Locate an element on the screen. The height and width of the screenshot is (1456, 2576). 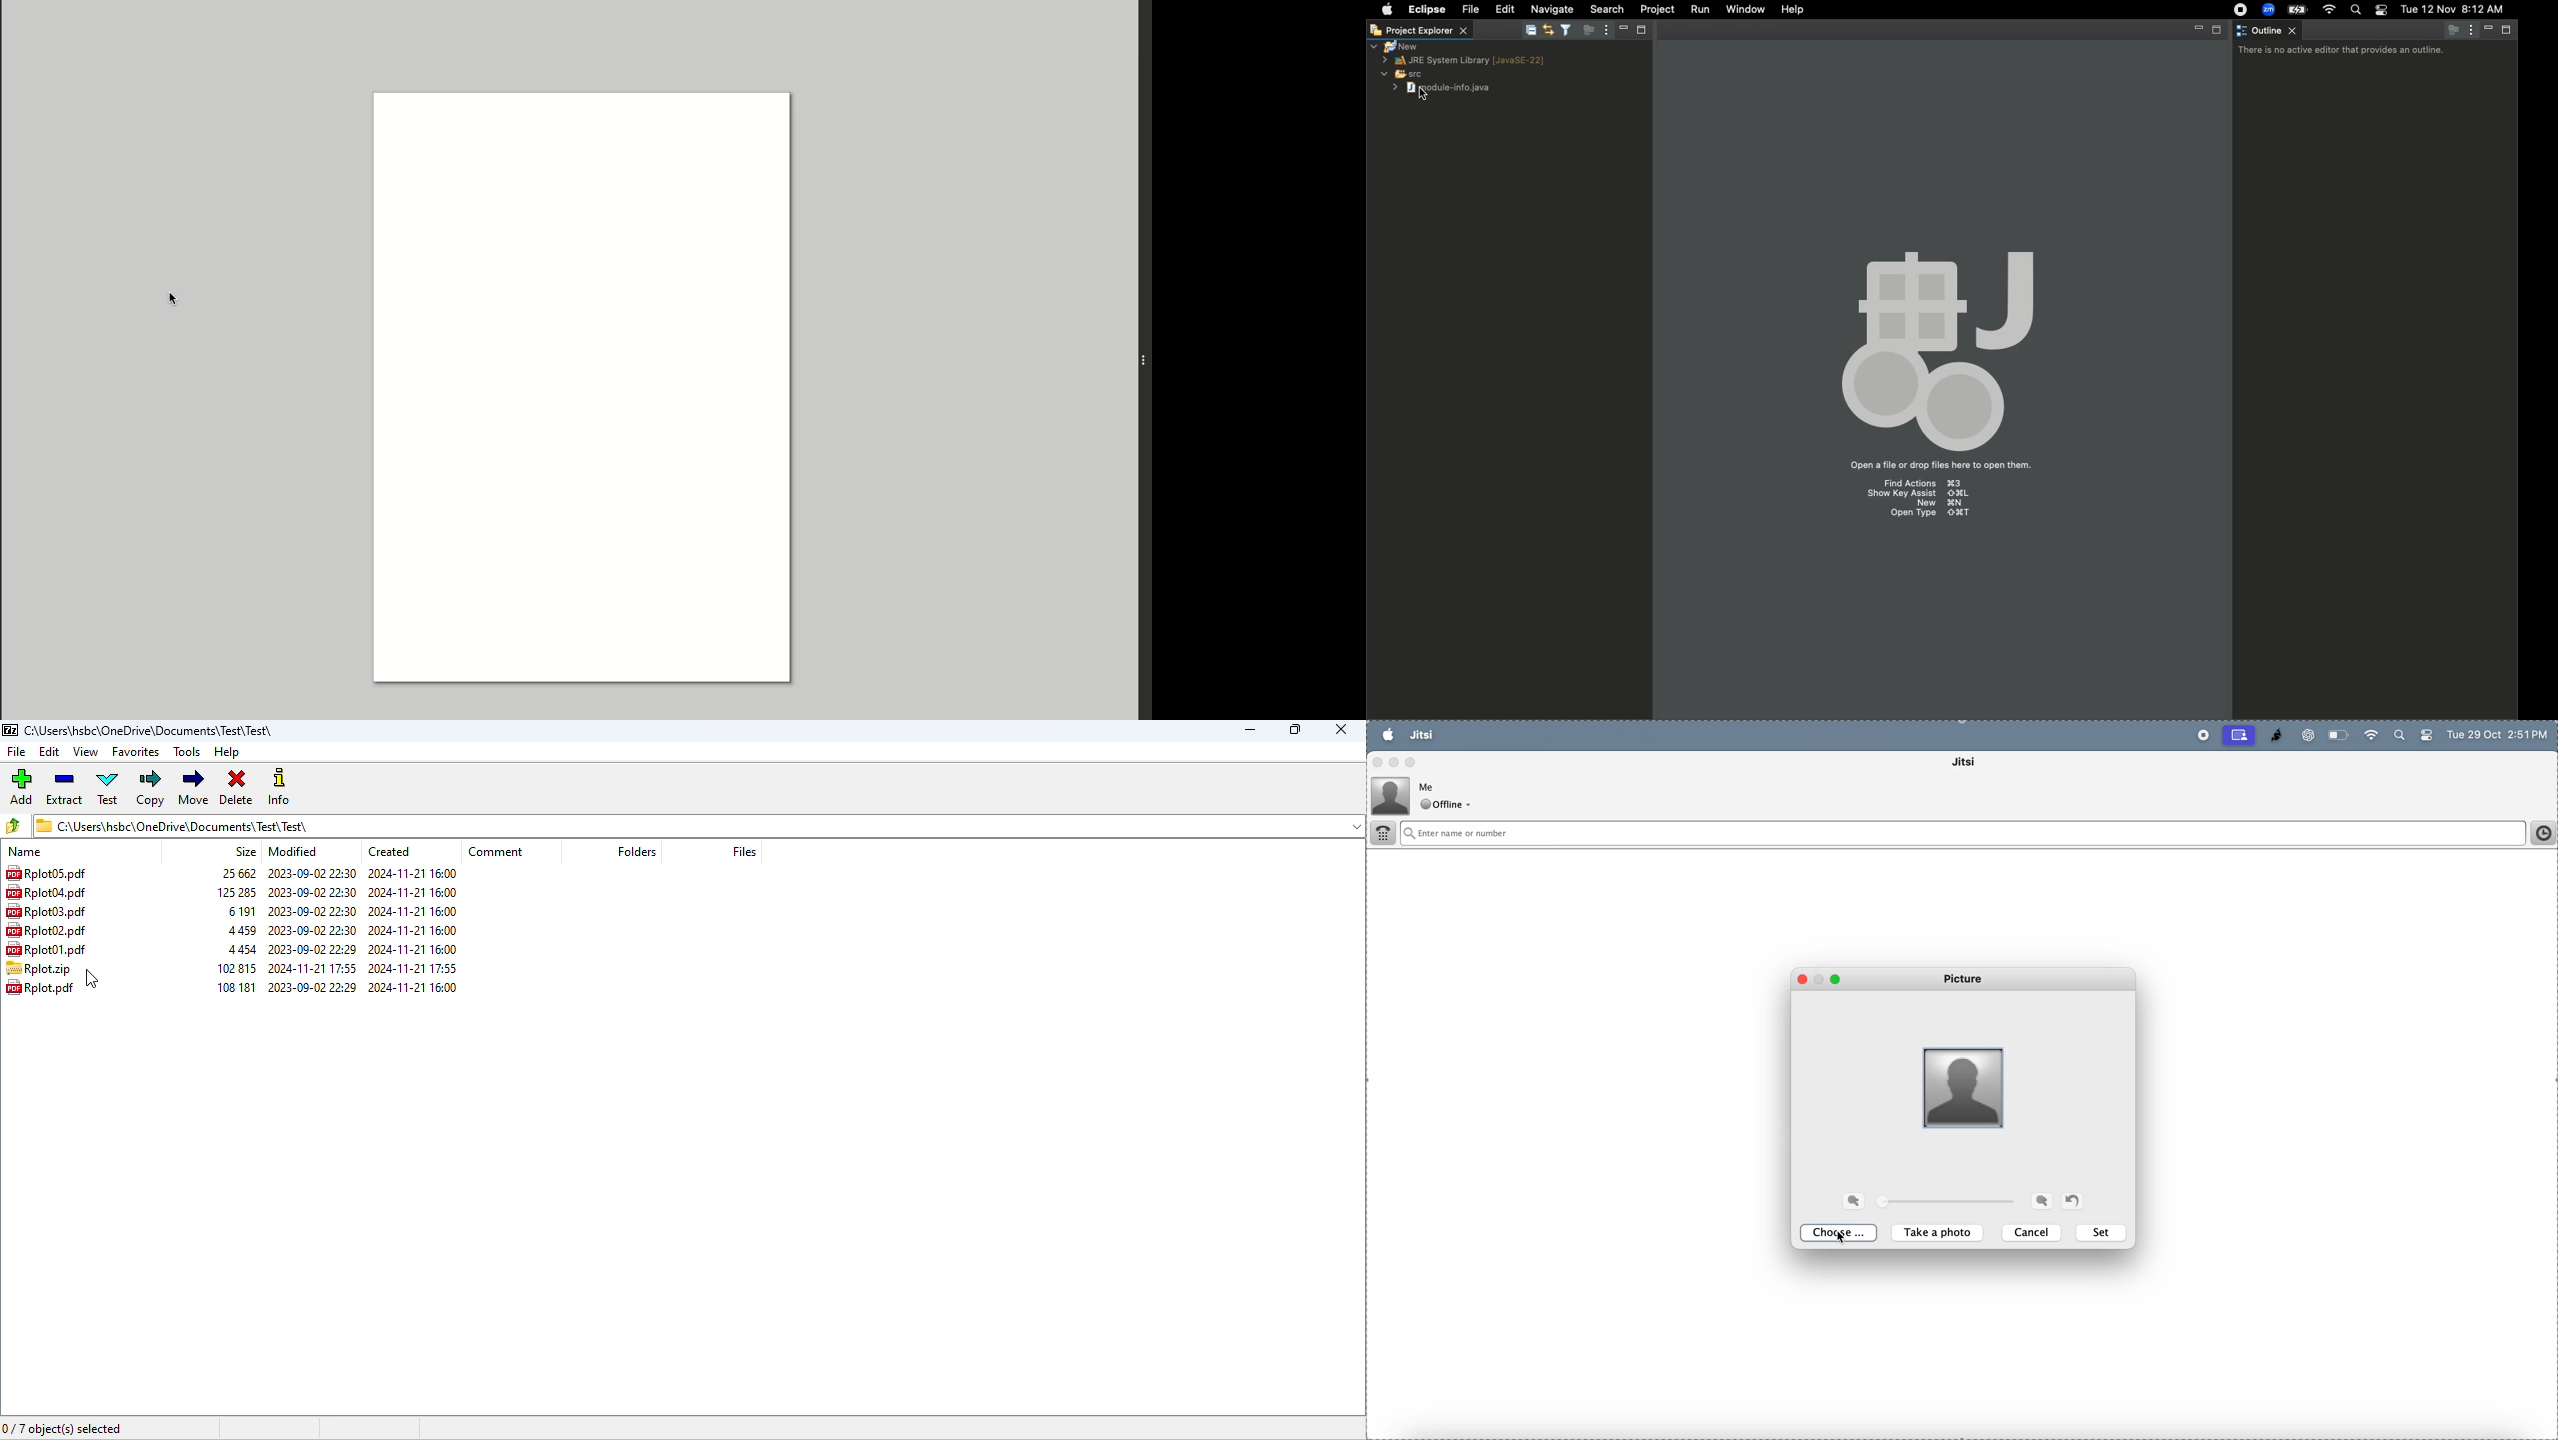
Enter name or number is located at coordinates (1910, 833).